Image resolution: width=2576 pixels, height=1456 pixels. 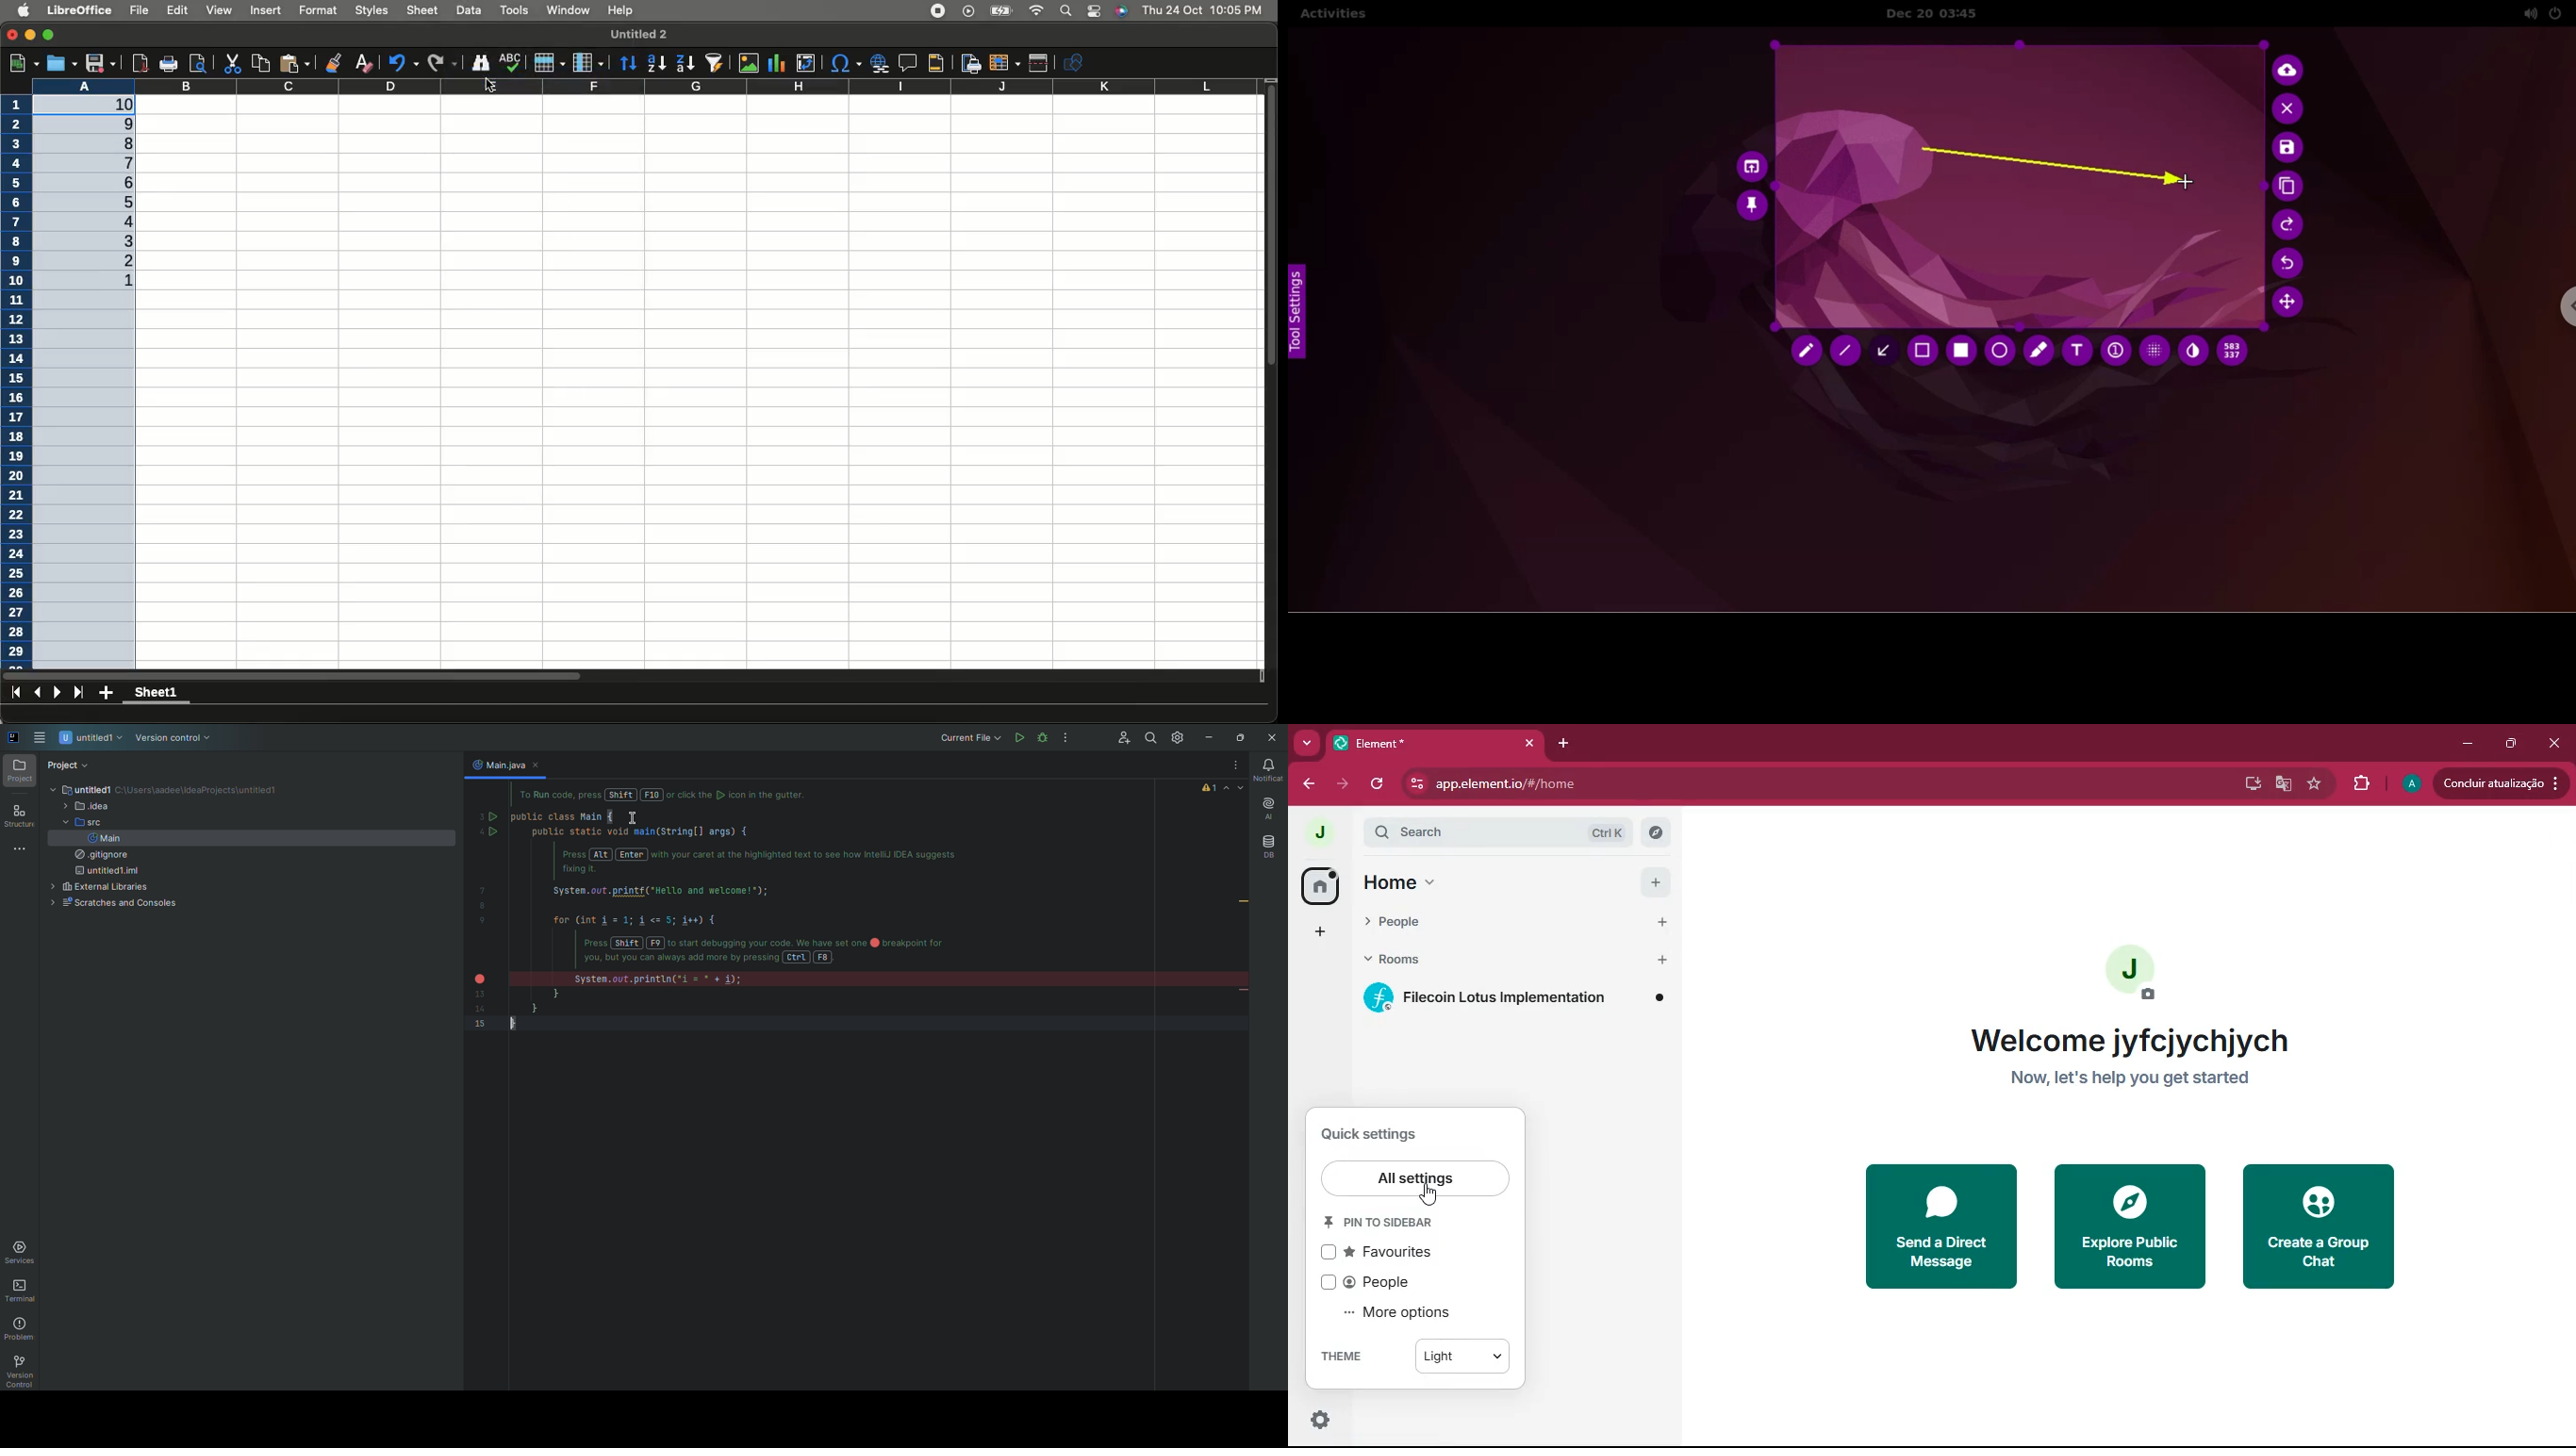 I want to click on Thu 24 Oct 10:05 PM, so click(x=1204, y=10).